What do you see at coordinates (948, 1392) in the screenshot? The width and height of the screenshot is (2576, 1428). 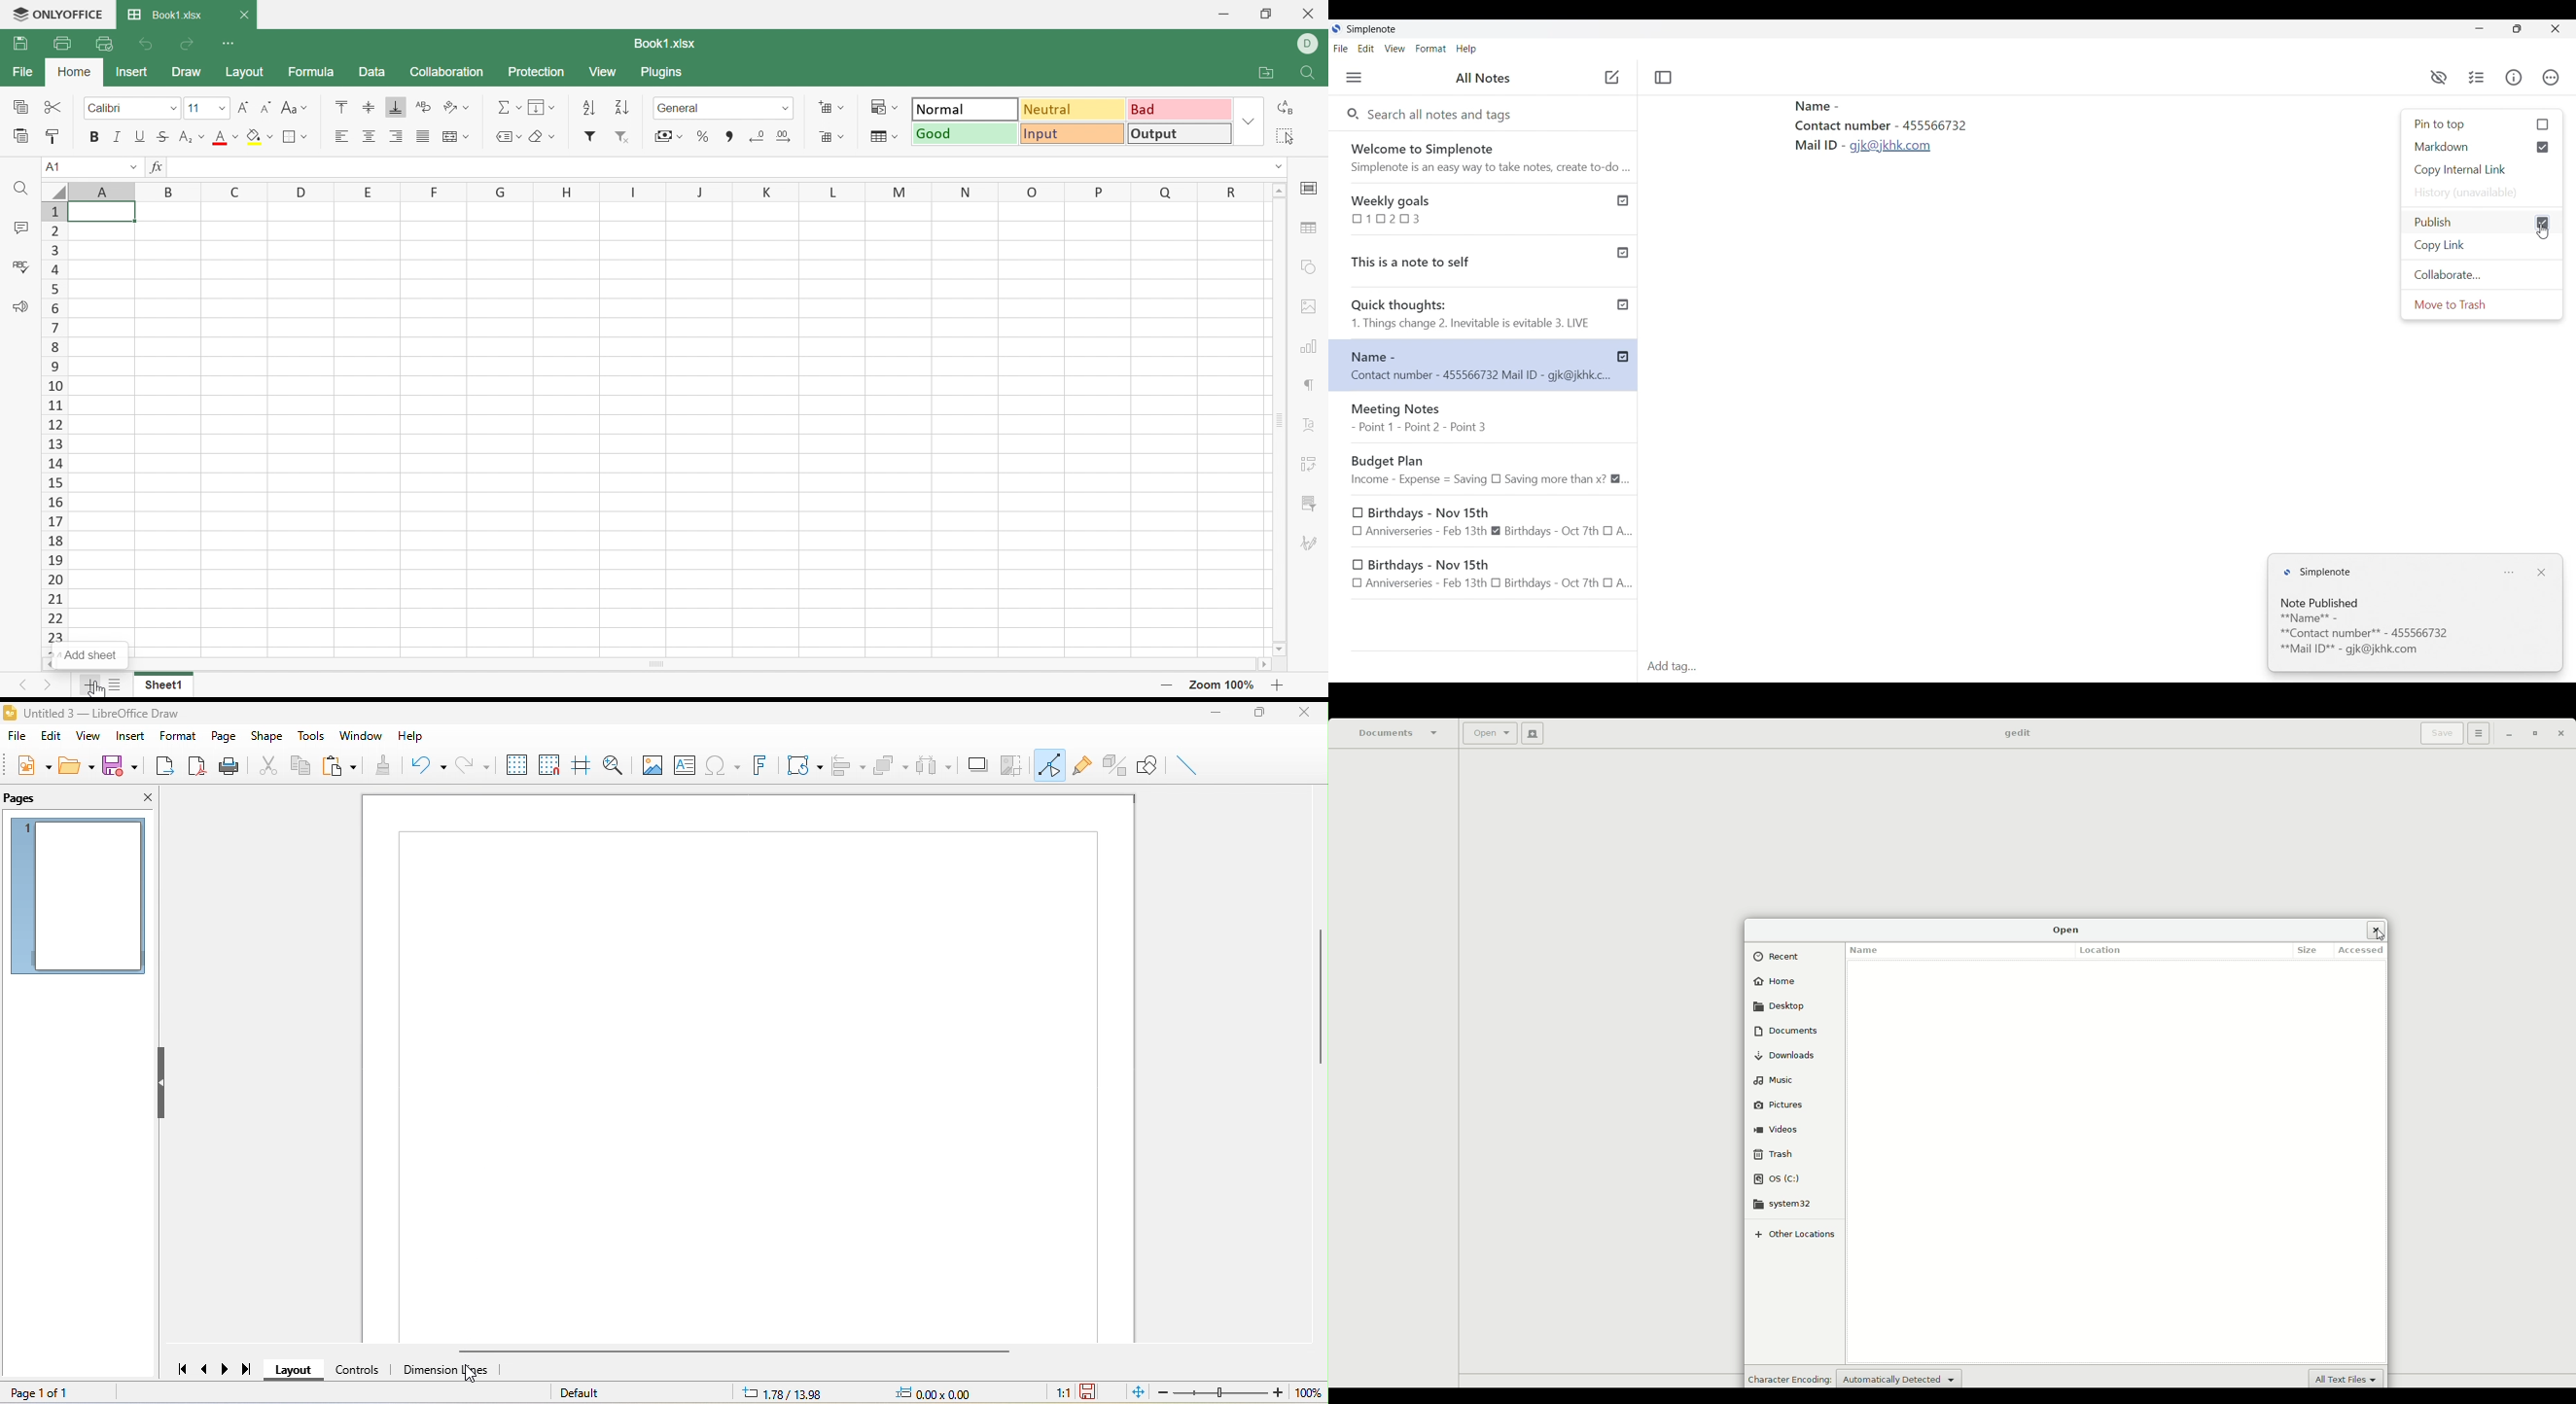 I see `0.00x0.00` at bounding box center [948, 1392].